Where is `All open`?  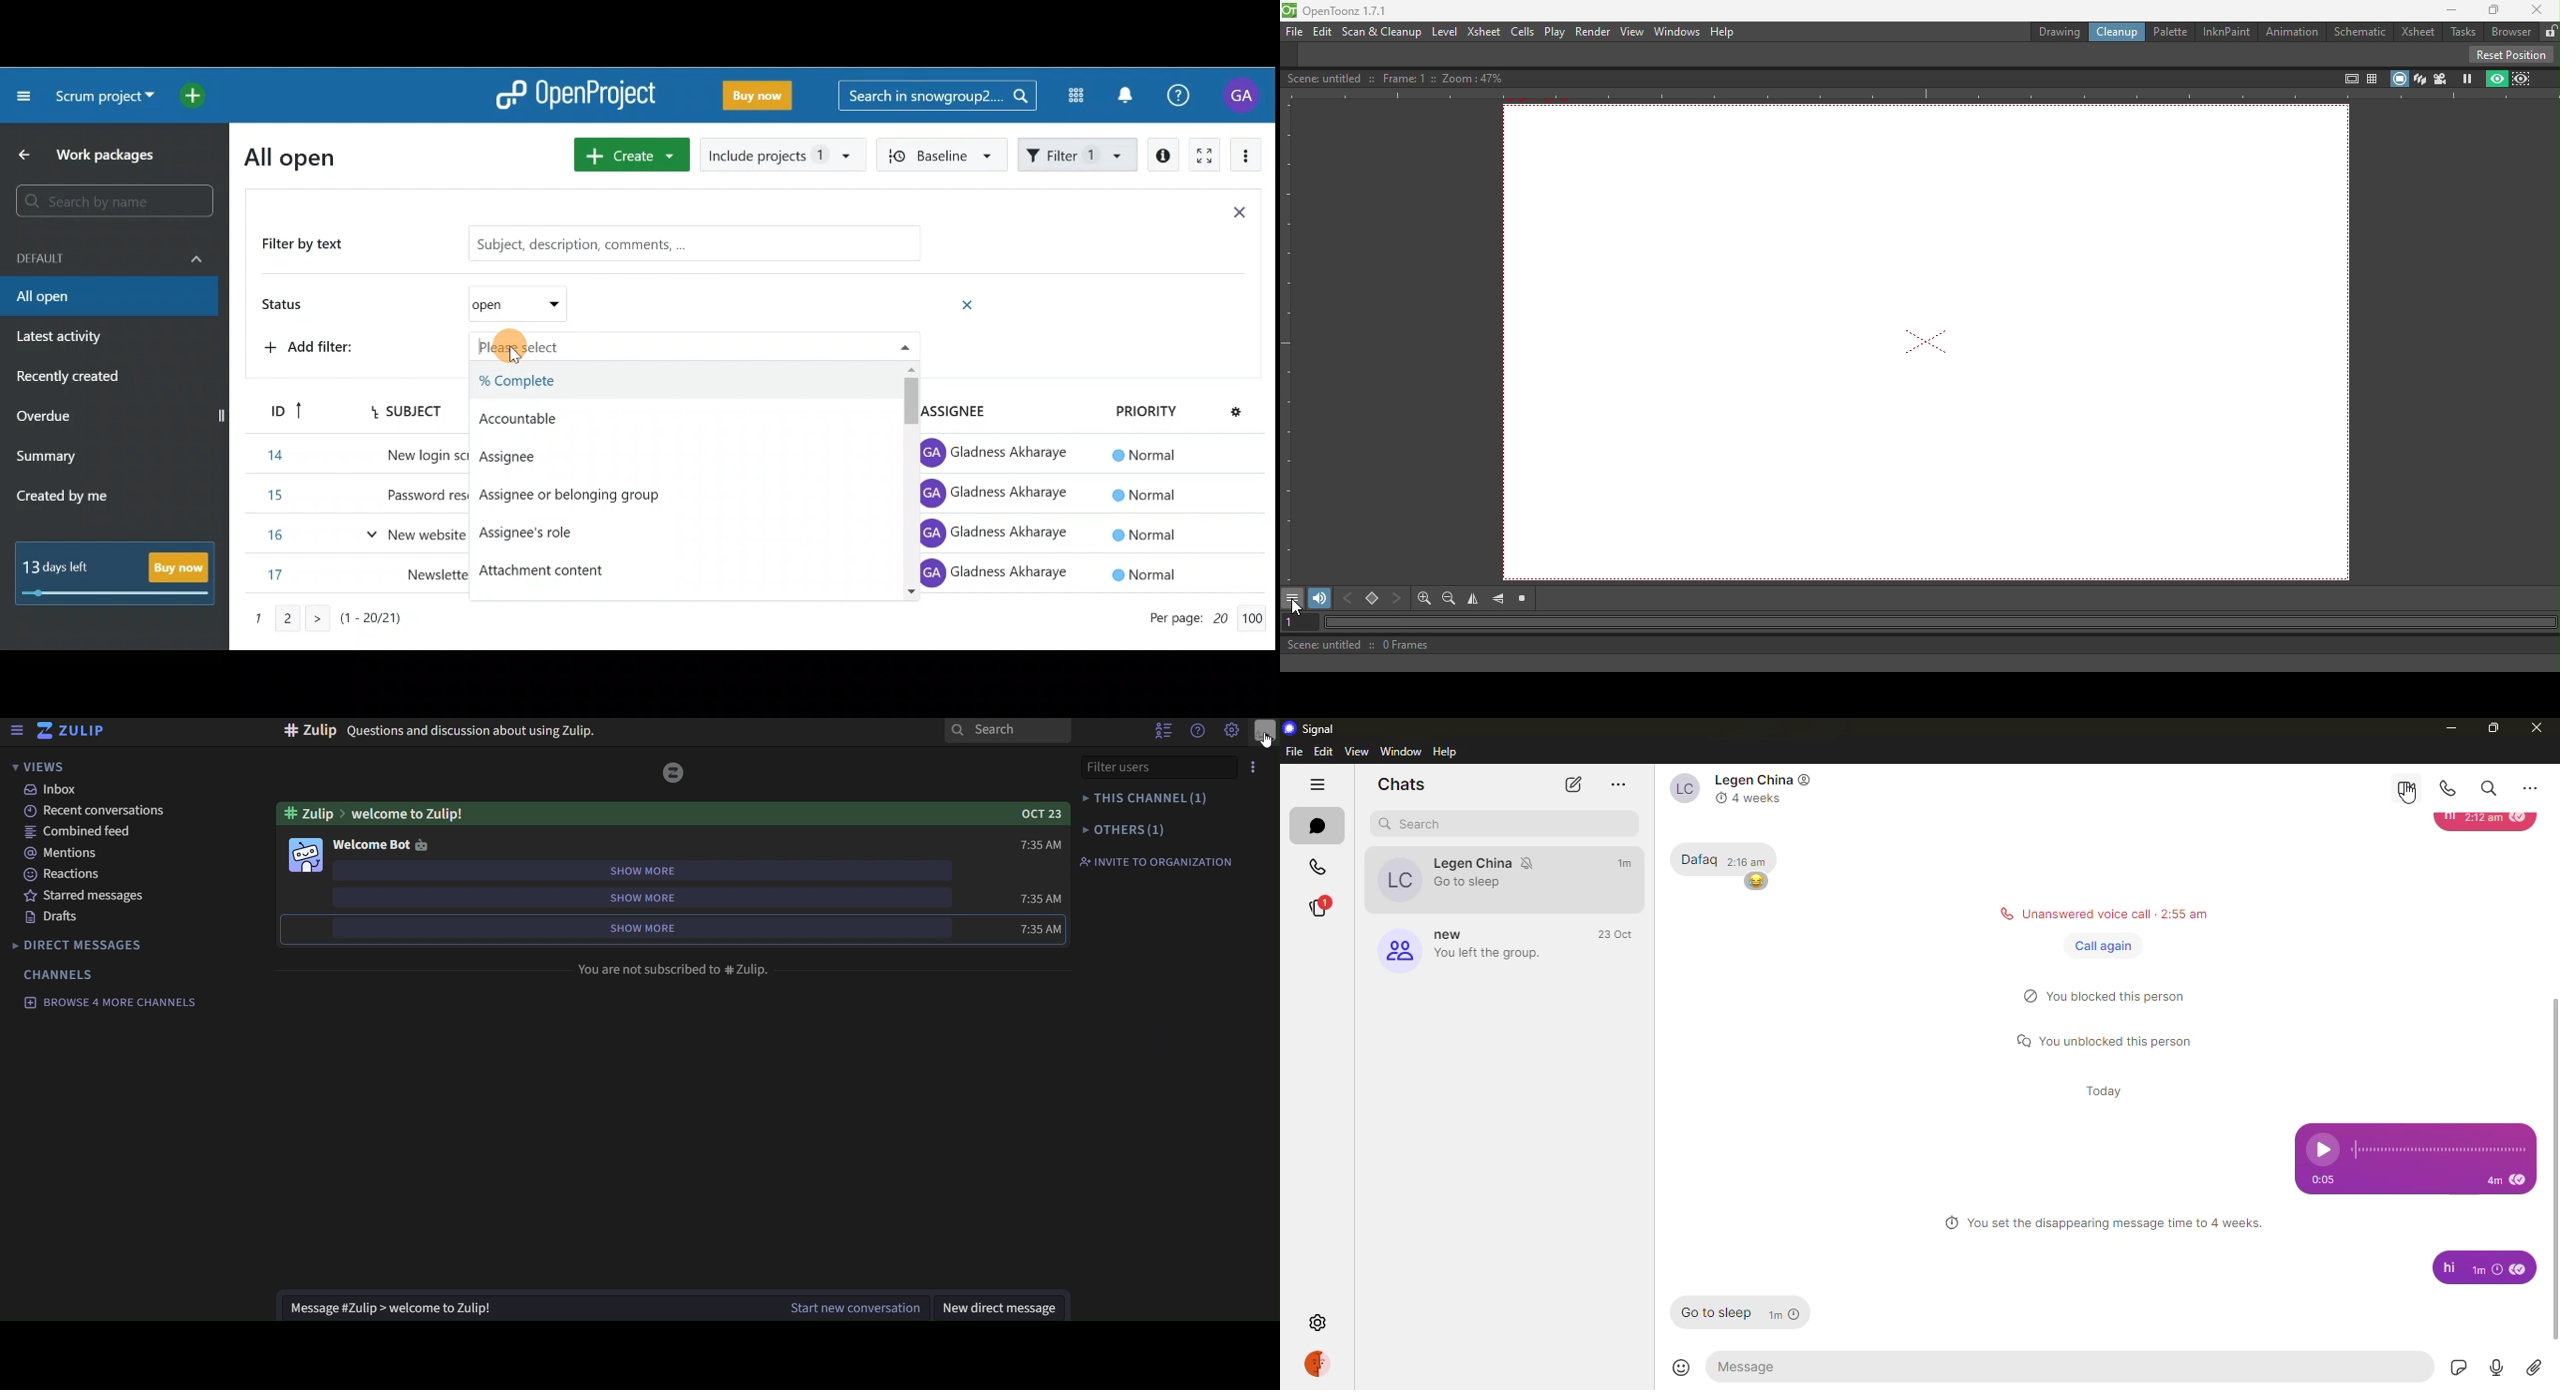 All open is located at coordinates (108, 297).